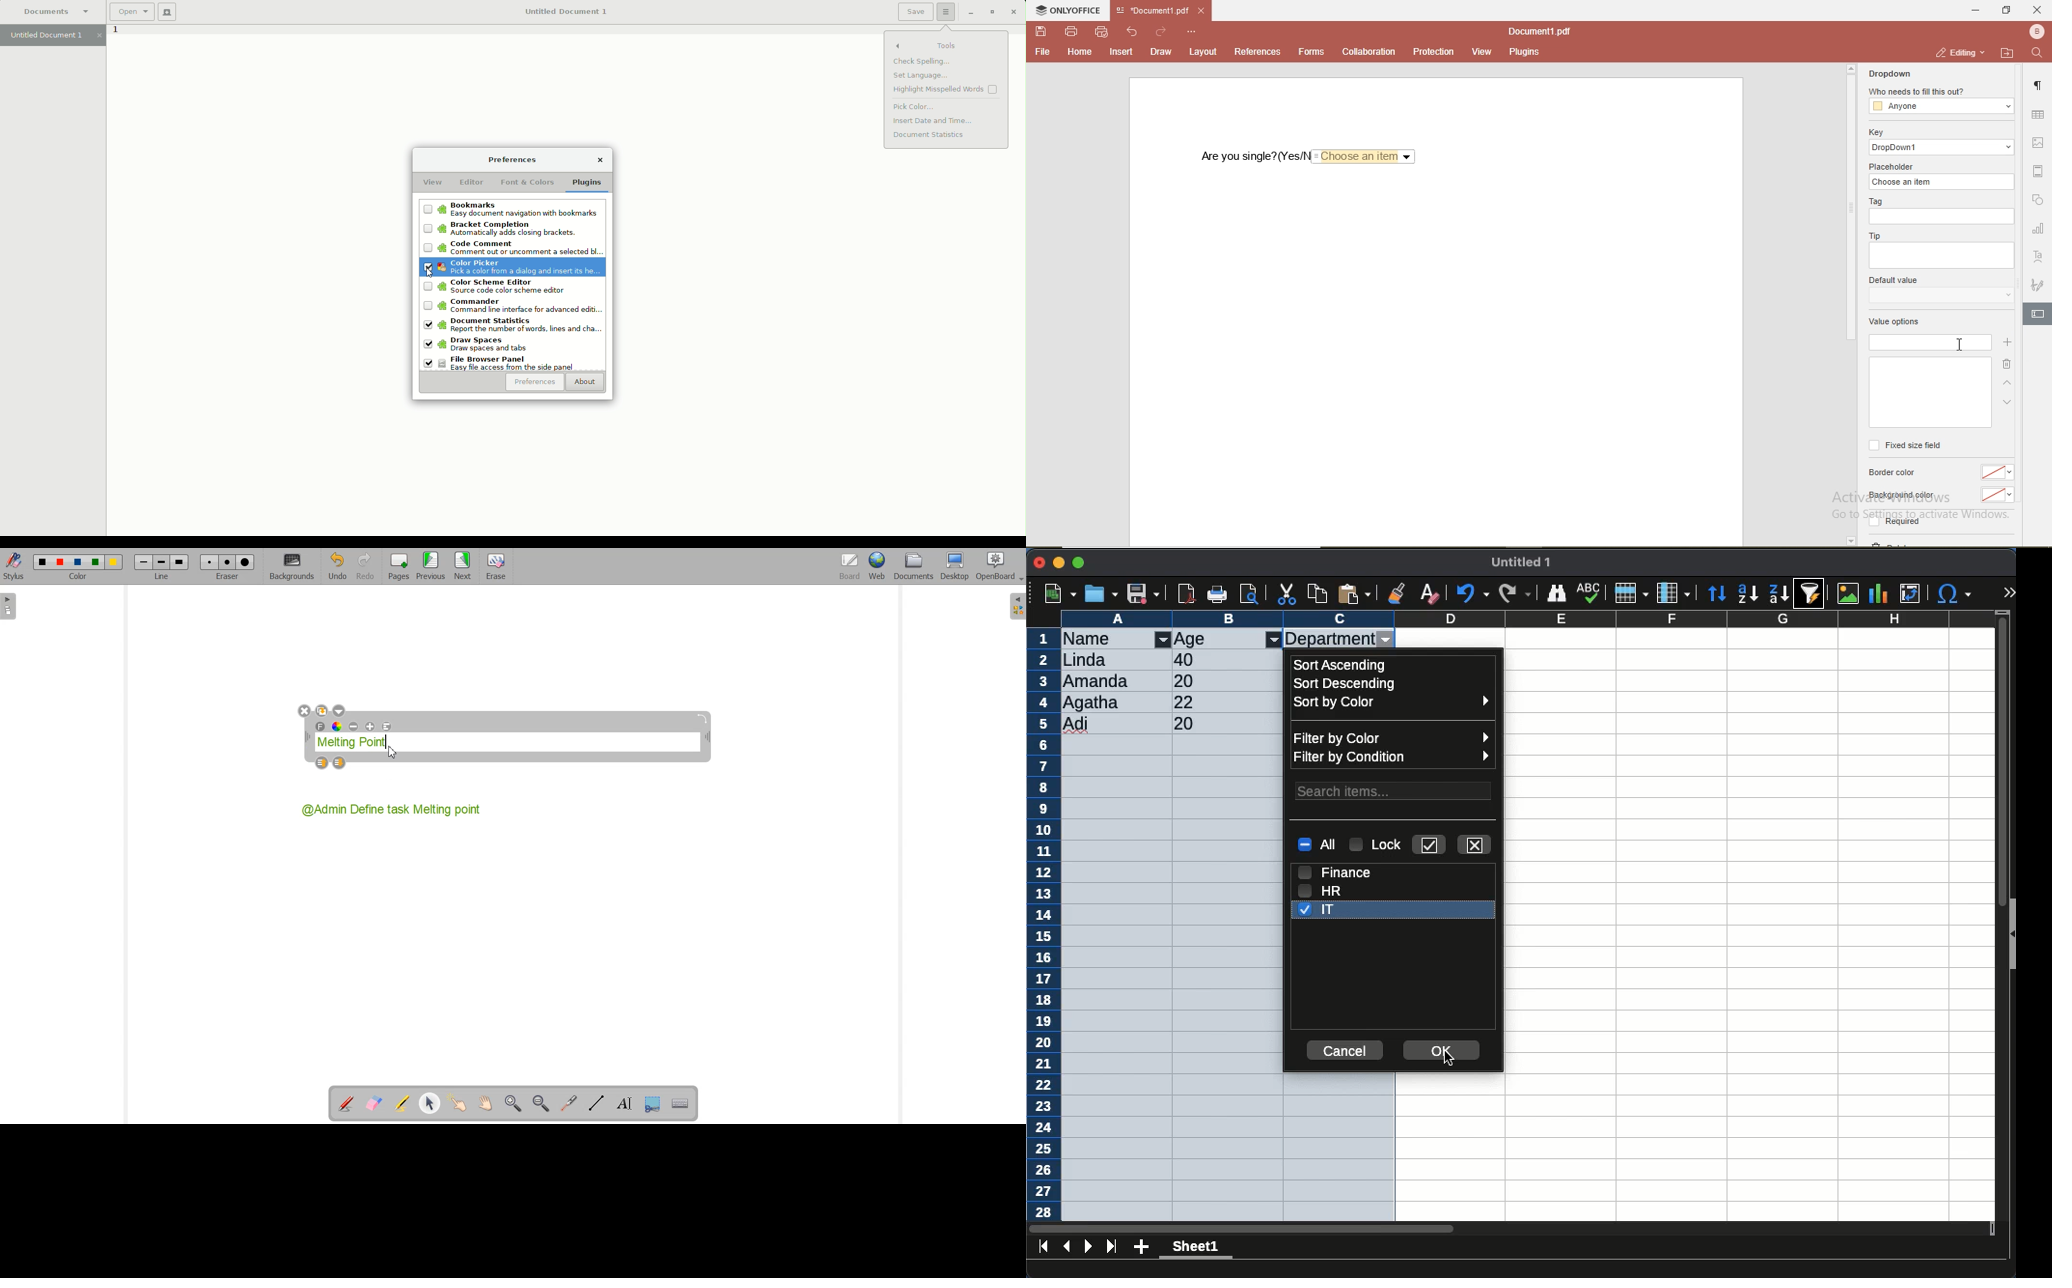 The height and width of the screenshot is (1288, 2072). I want to click on are you single? (Yes/No), so click(1254, 157).